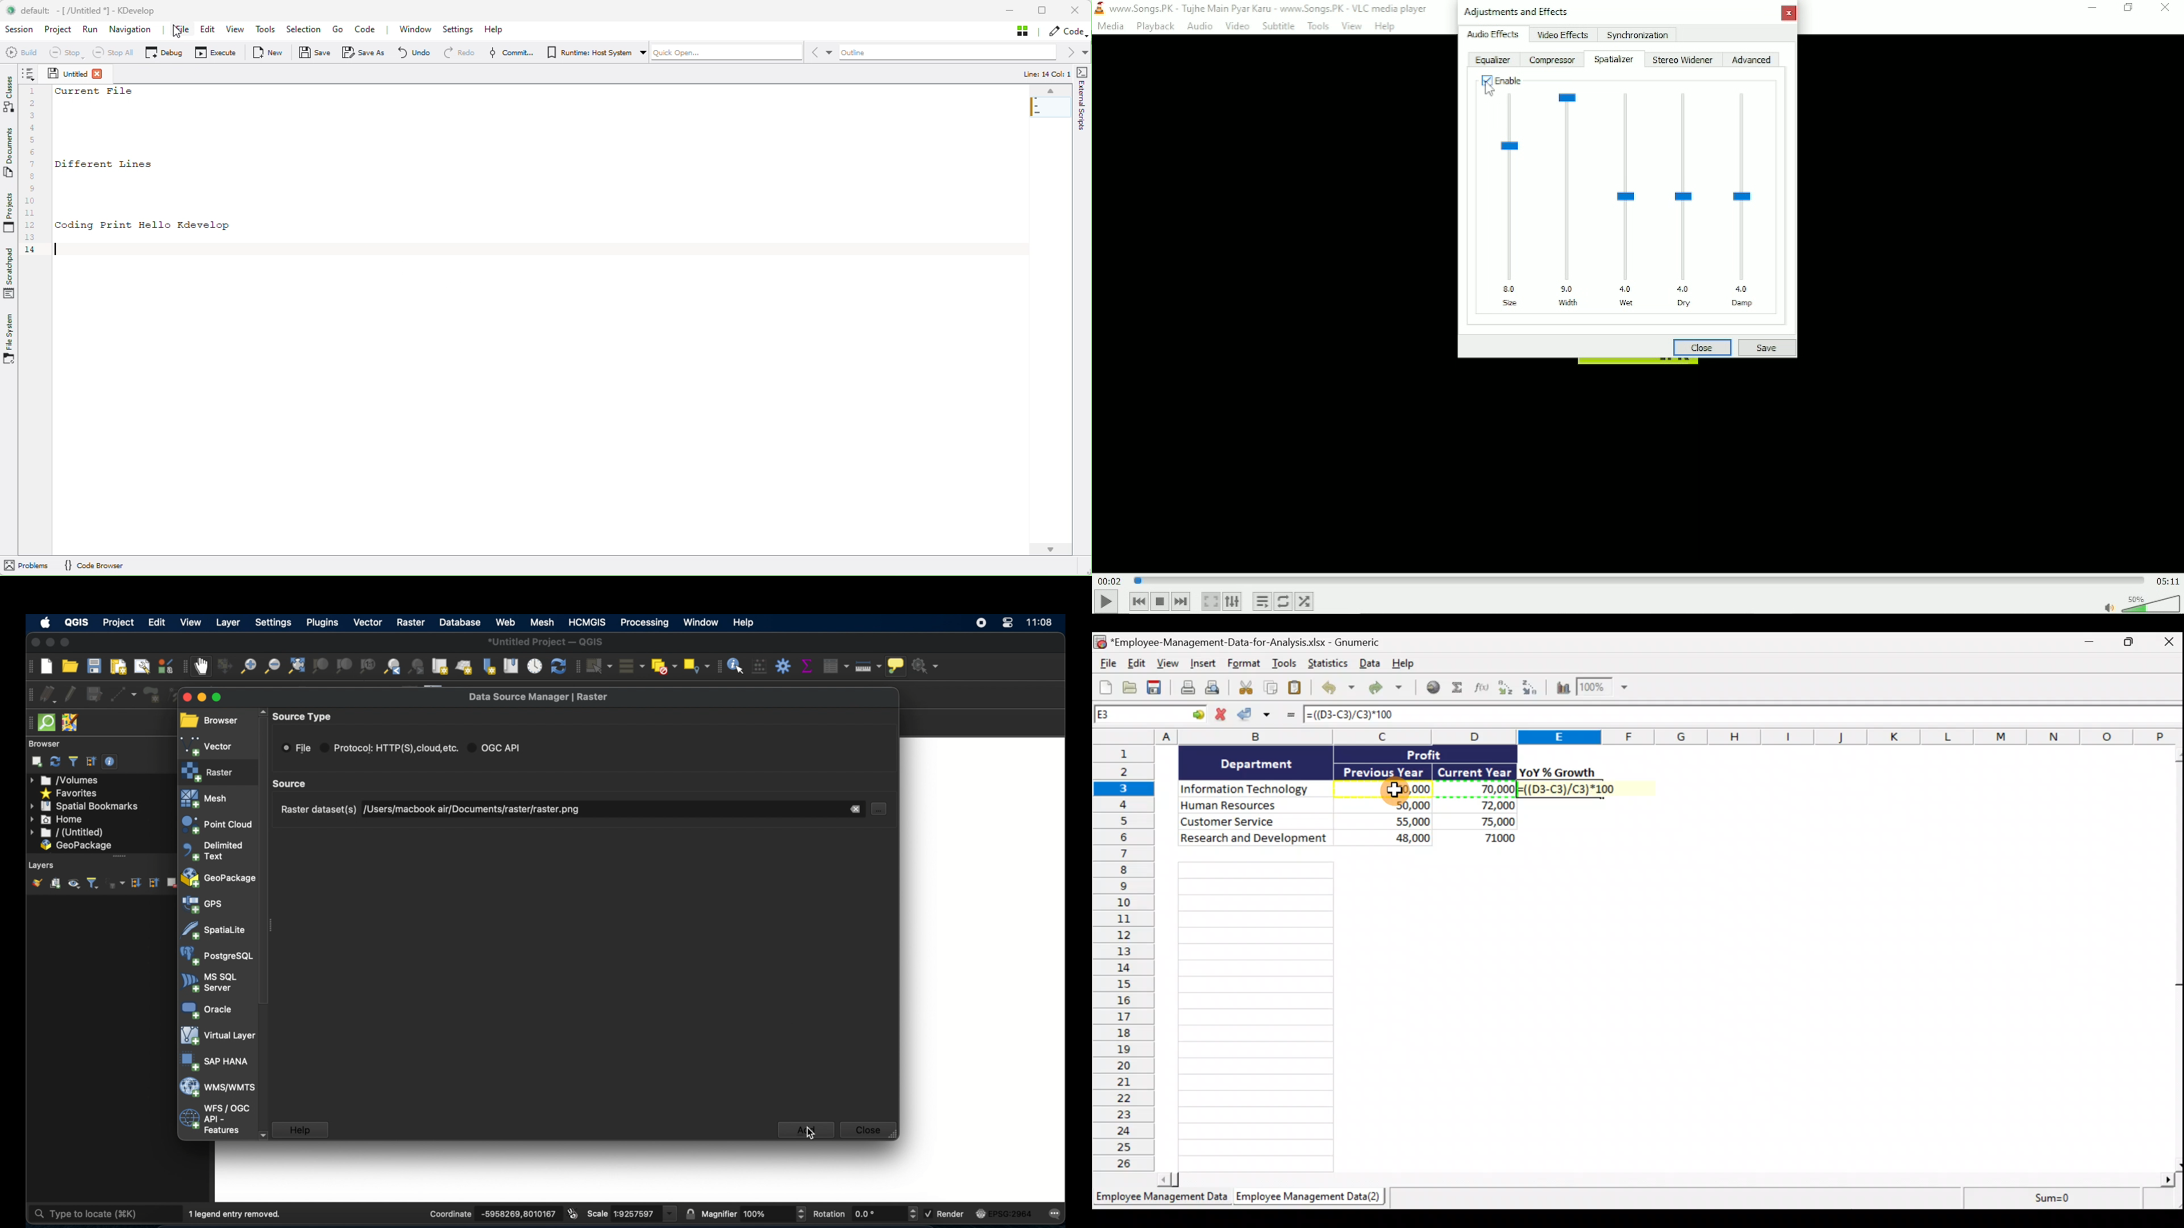 The height and width of the screenshot is (1232, 2184). I want to click on Sum into the current cell, so click(1460, 688).